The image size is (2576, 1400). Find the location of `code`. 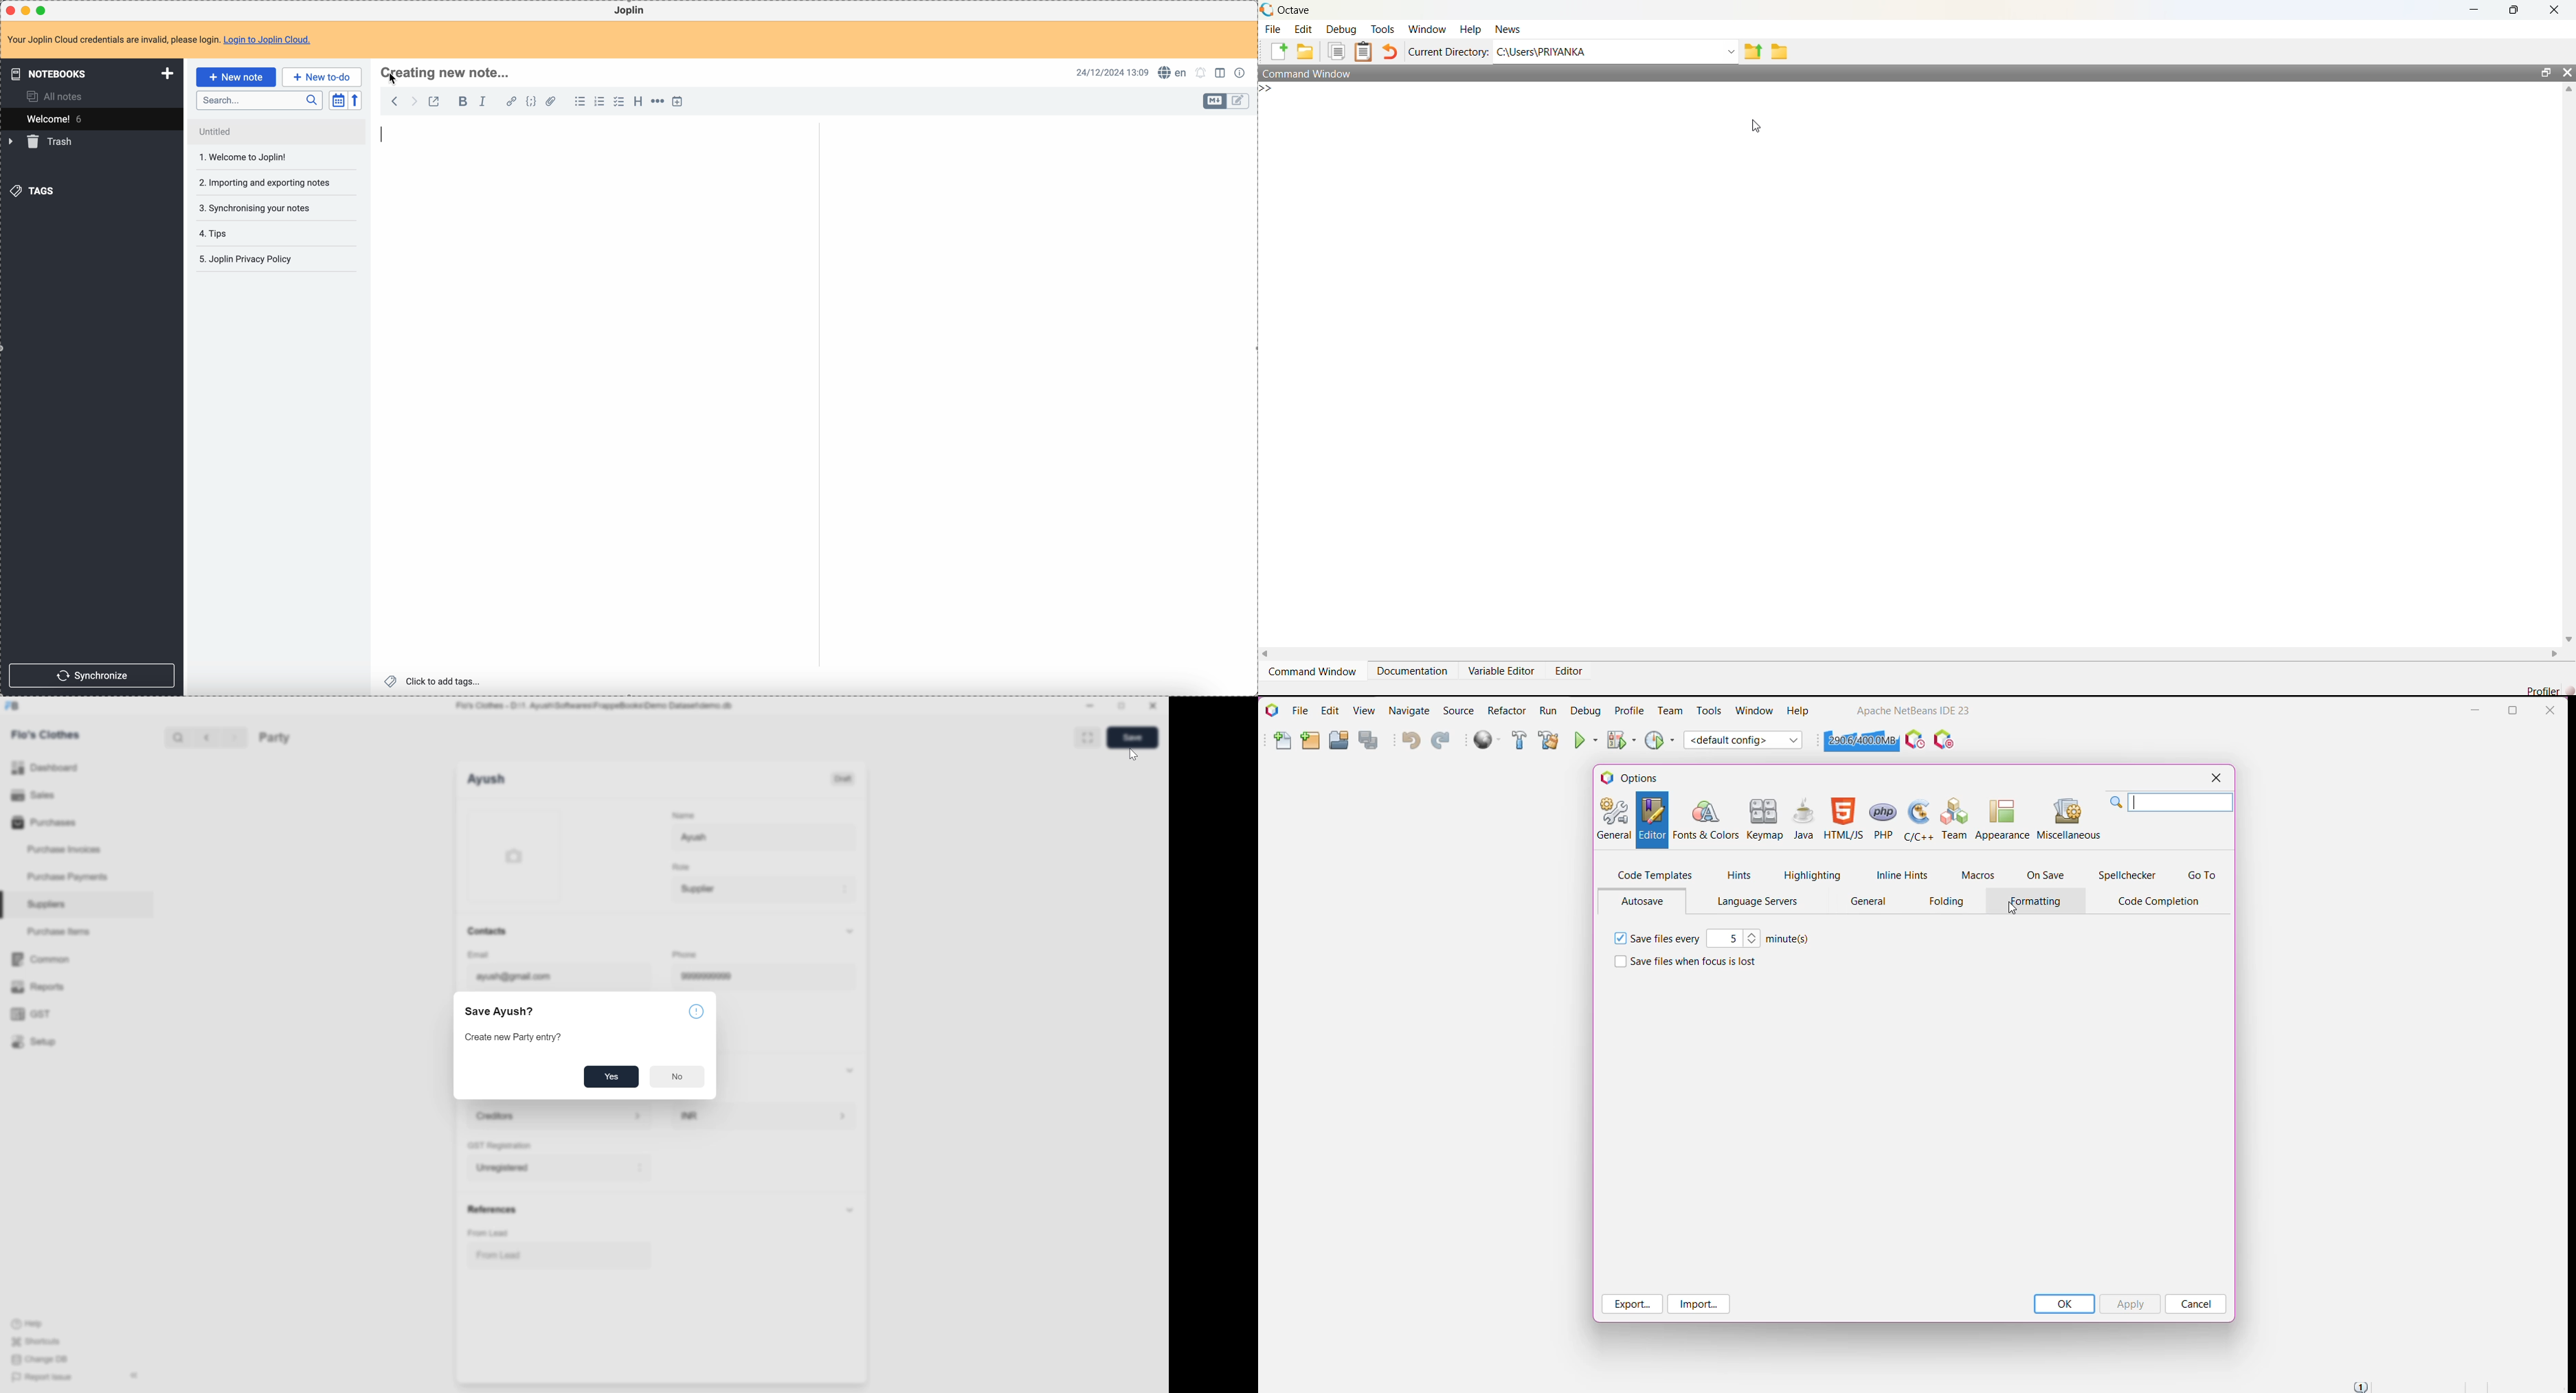

code is located at coordinates (531, 102).